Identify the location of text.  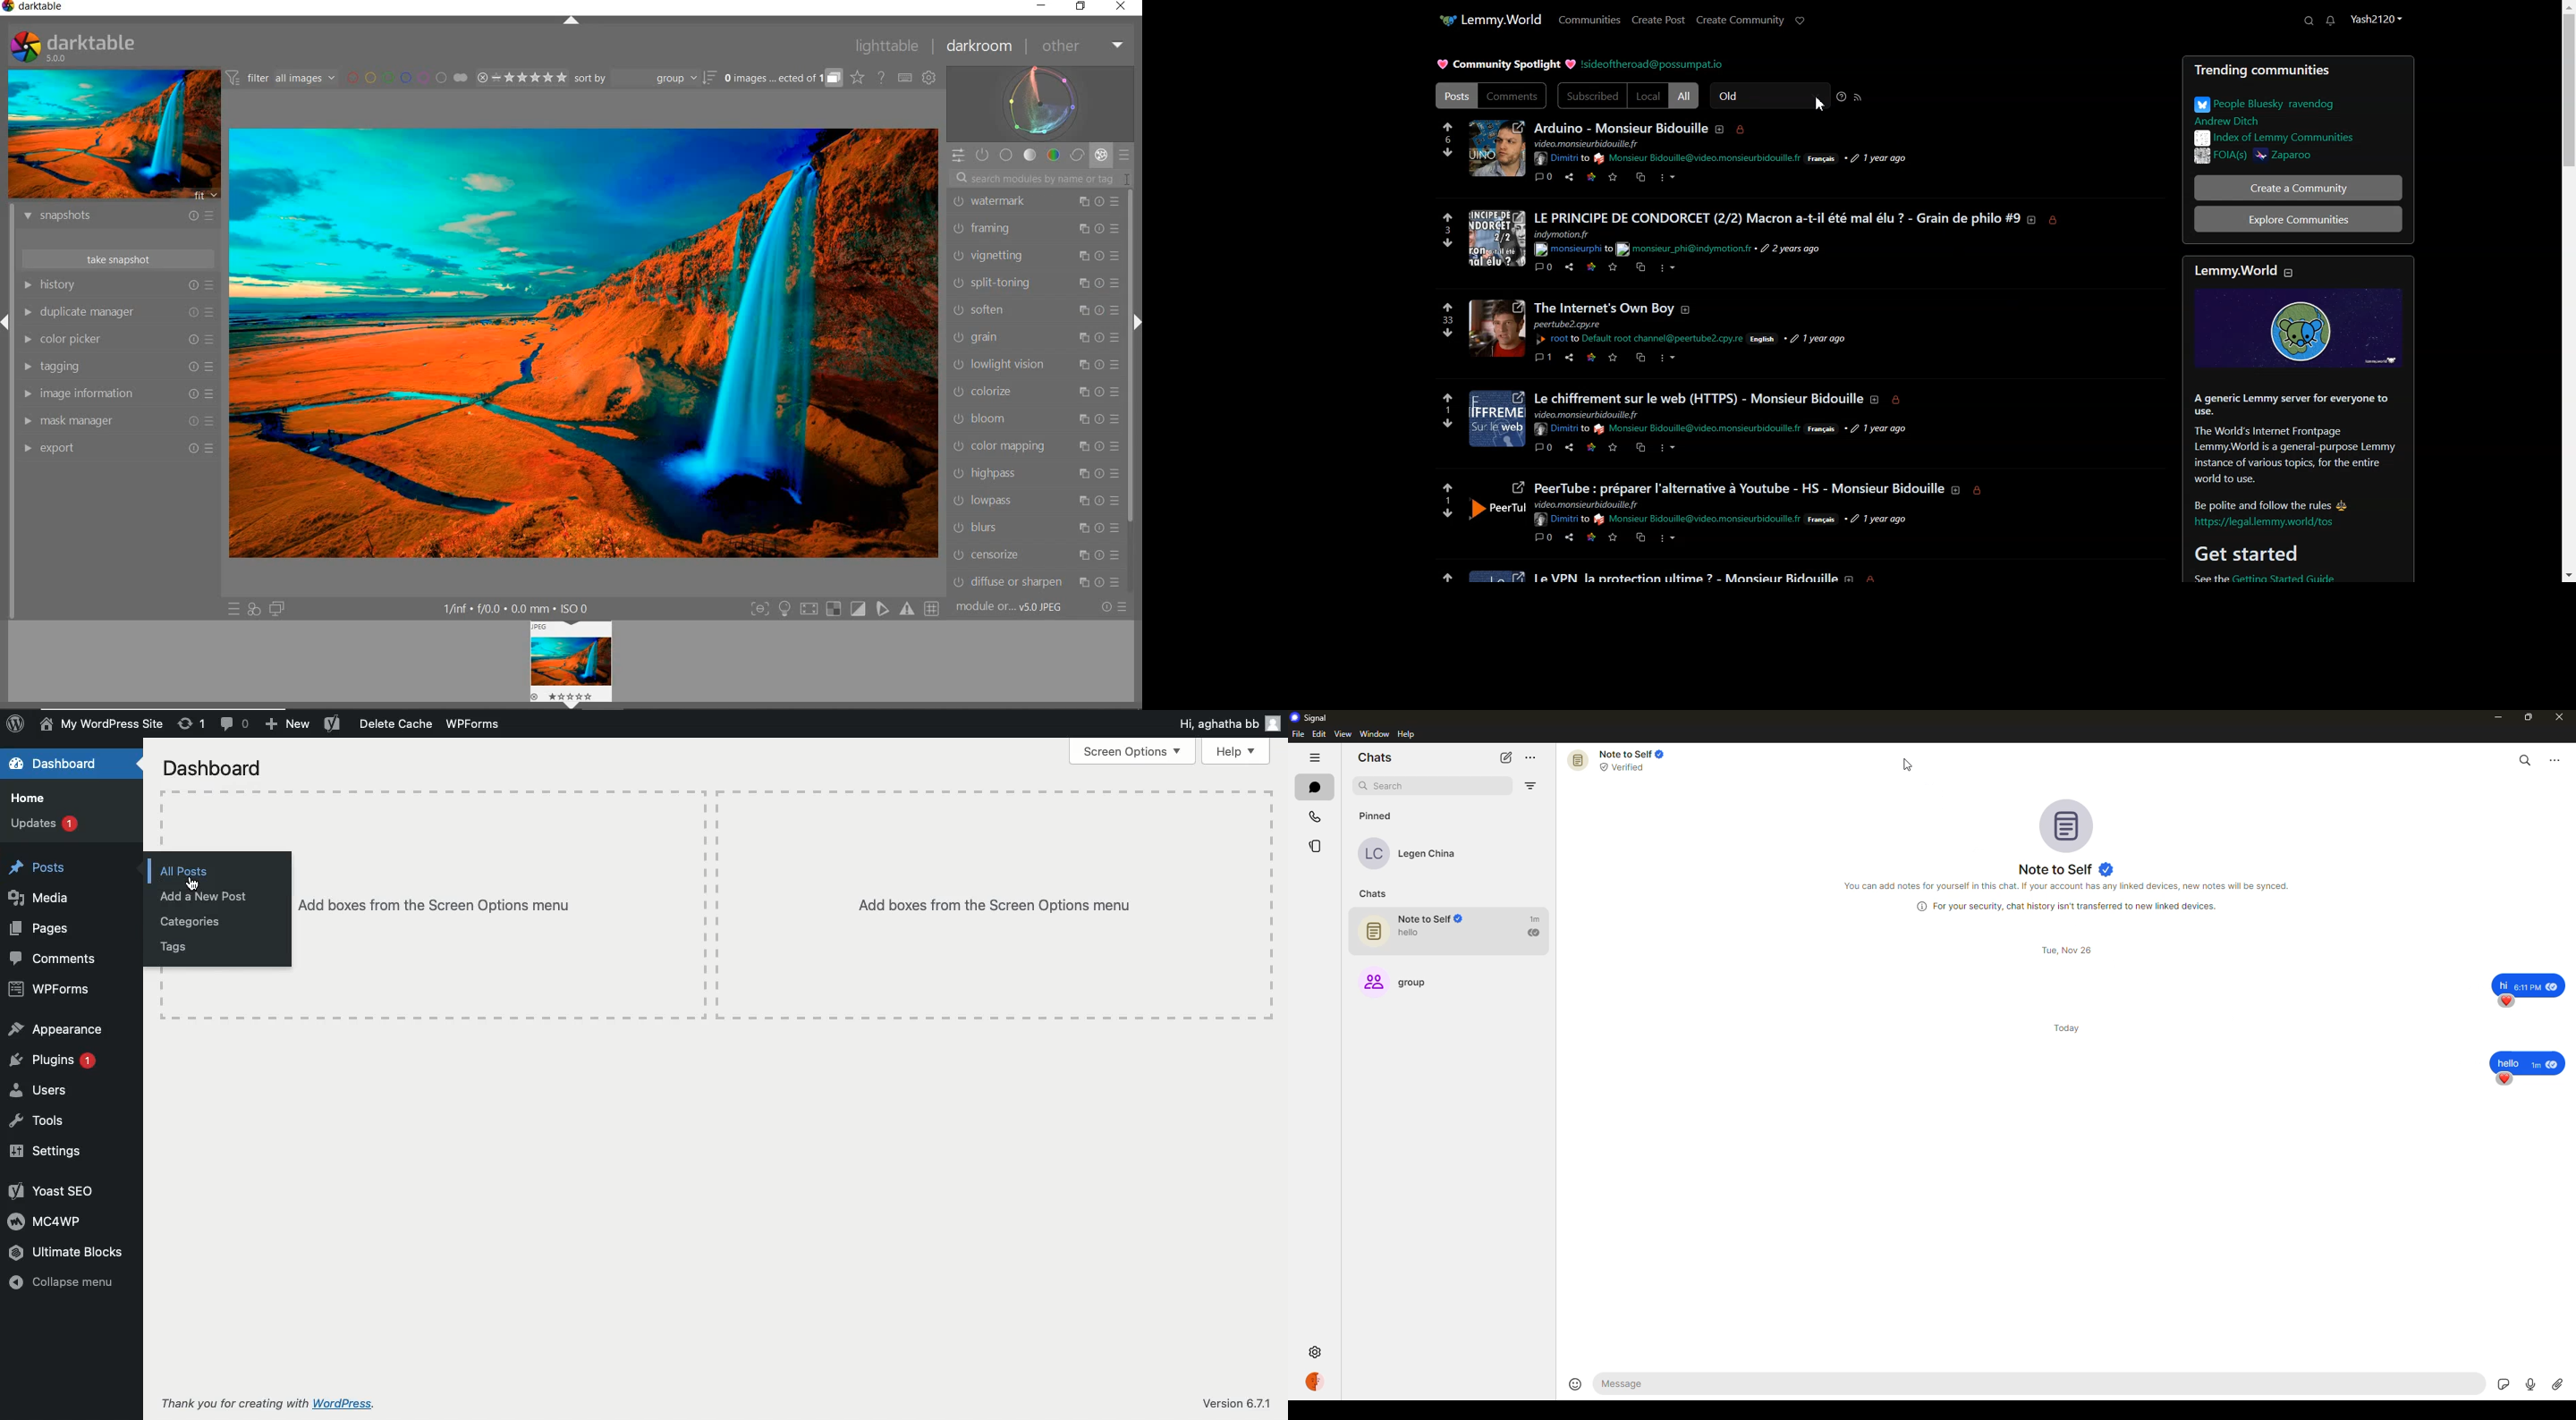
(1688, 575).